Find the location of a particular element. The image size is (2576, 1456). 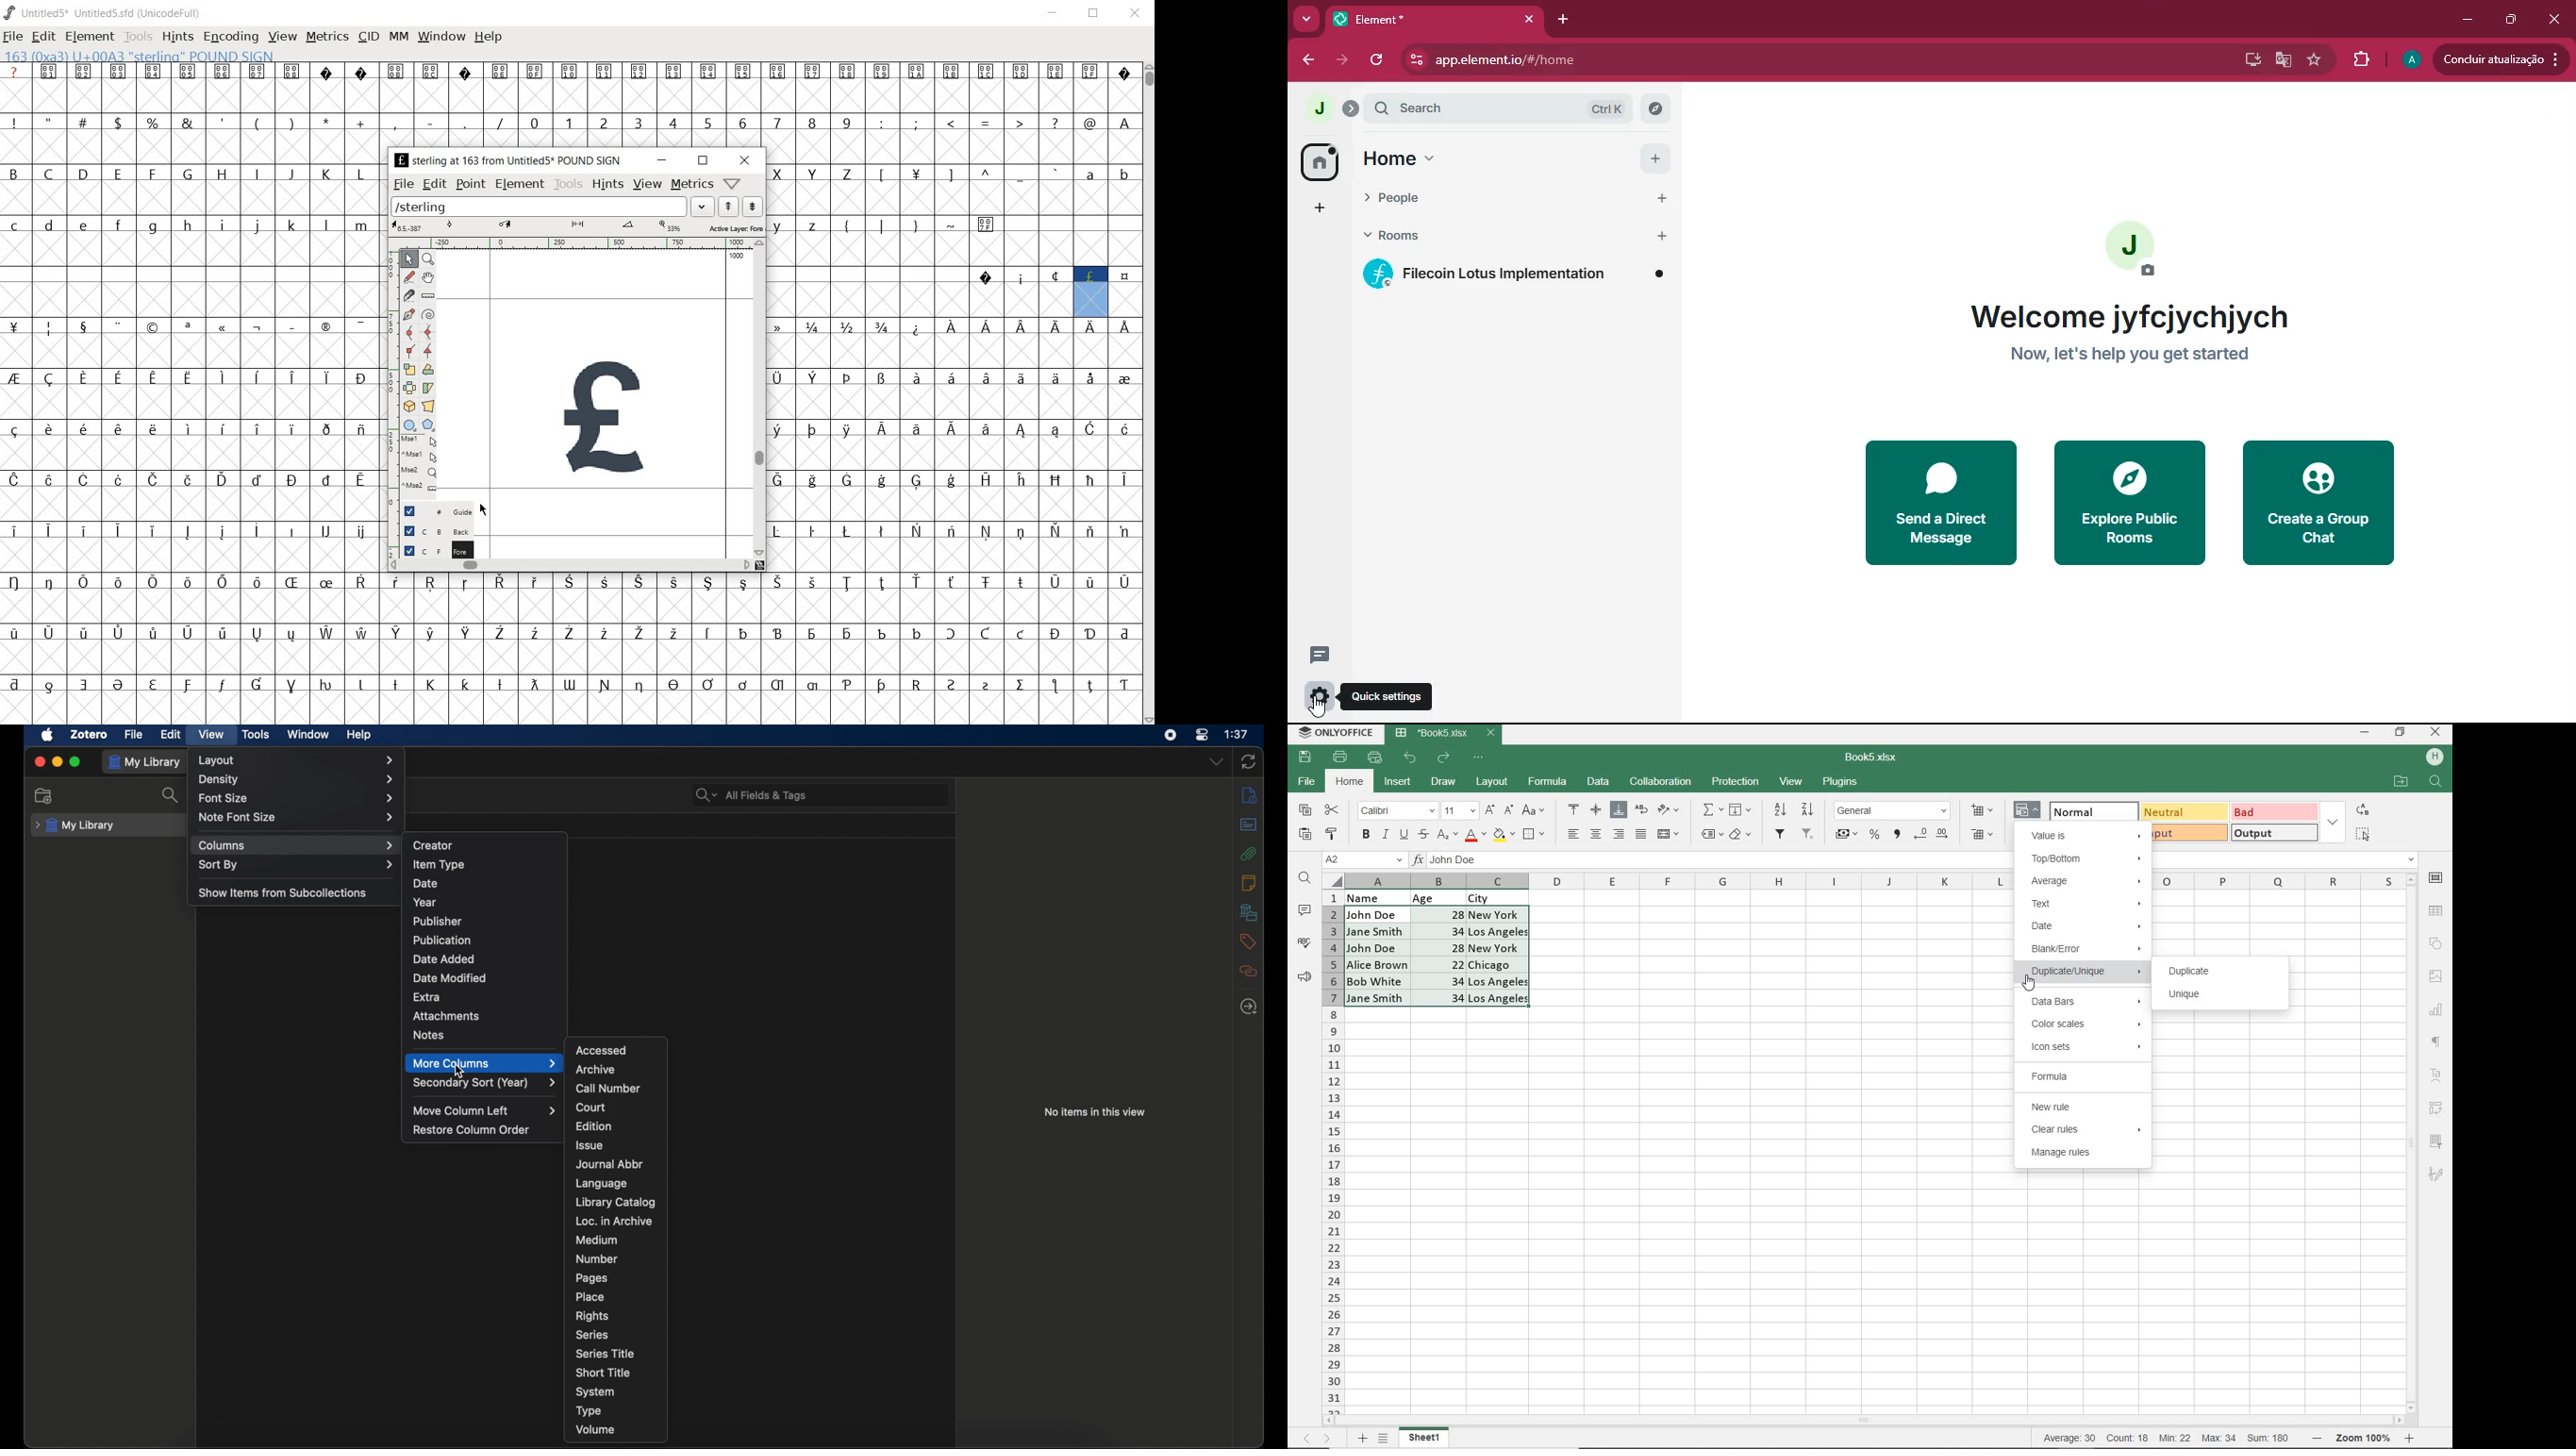

Symbol is located at coordinates (987, 330).